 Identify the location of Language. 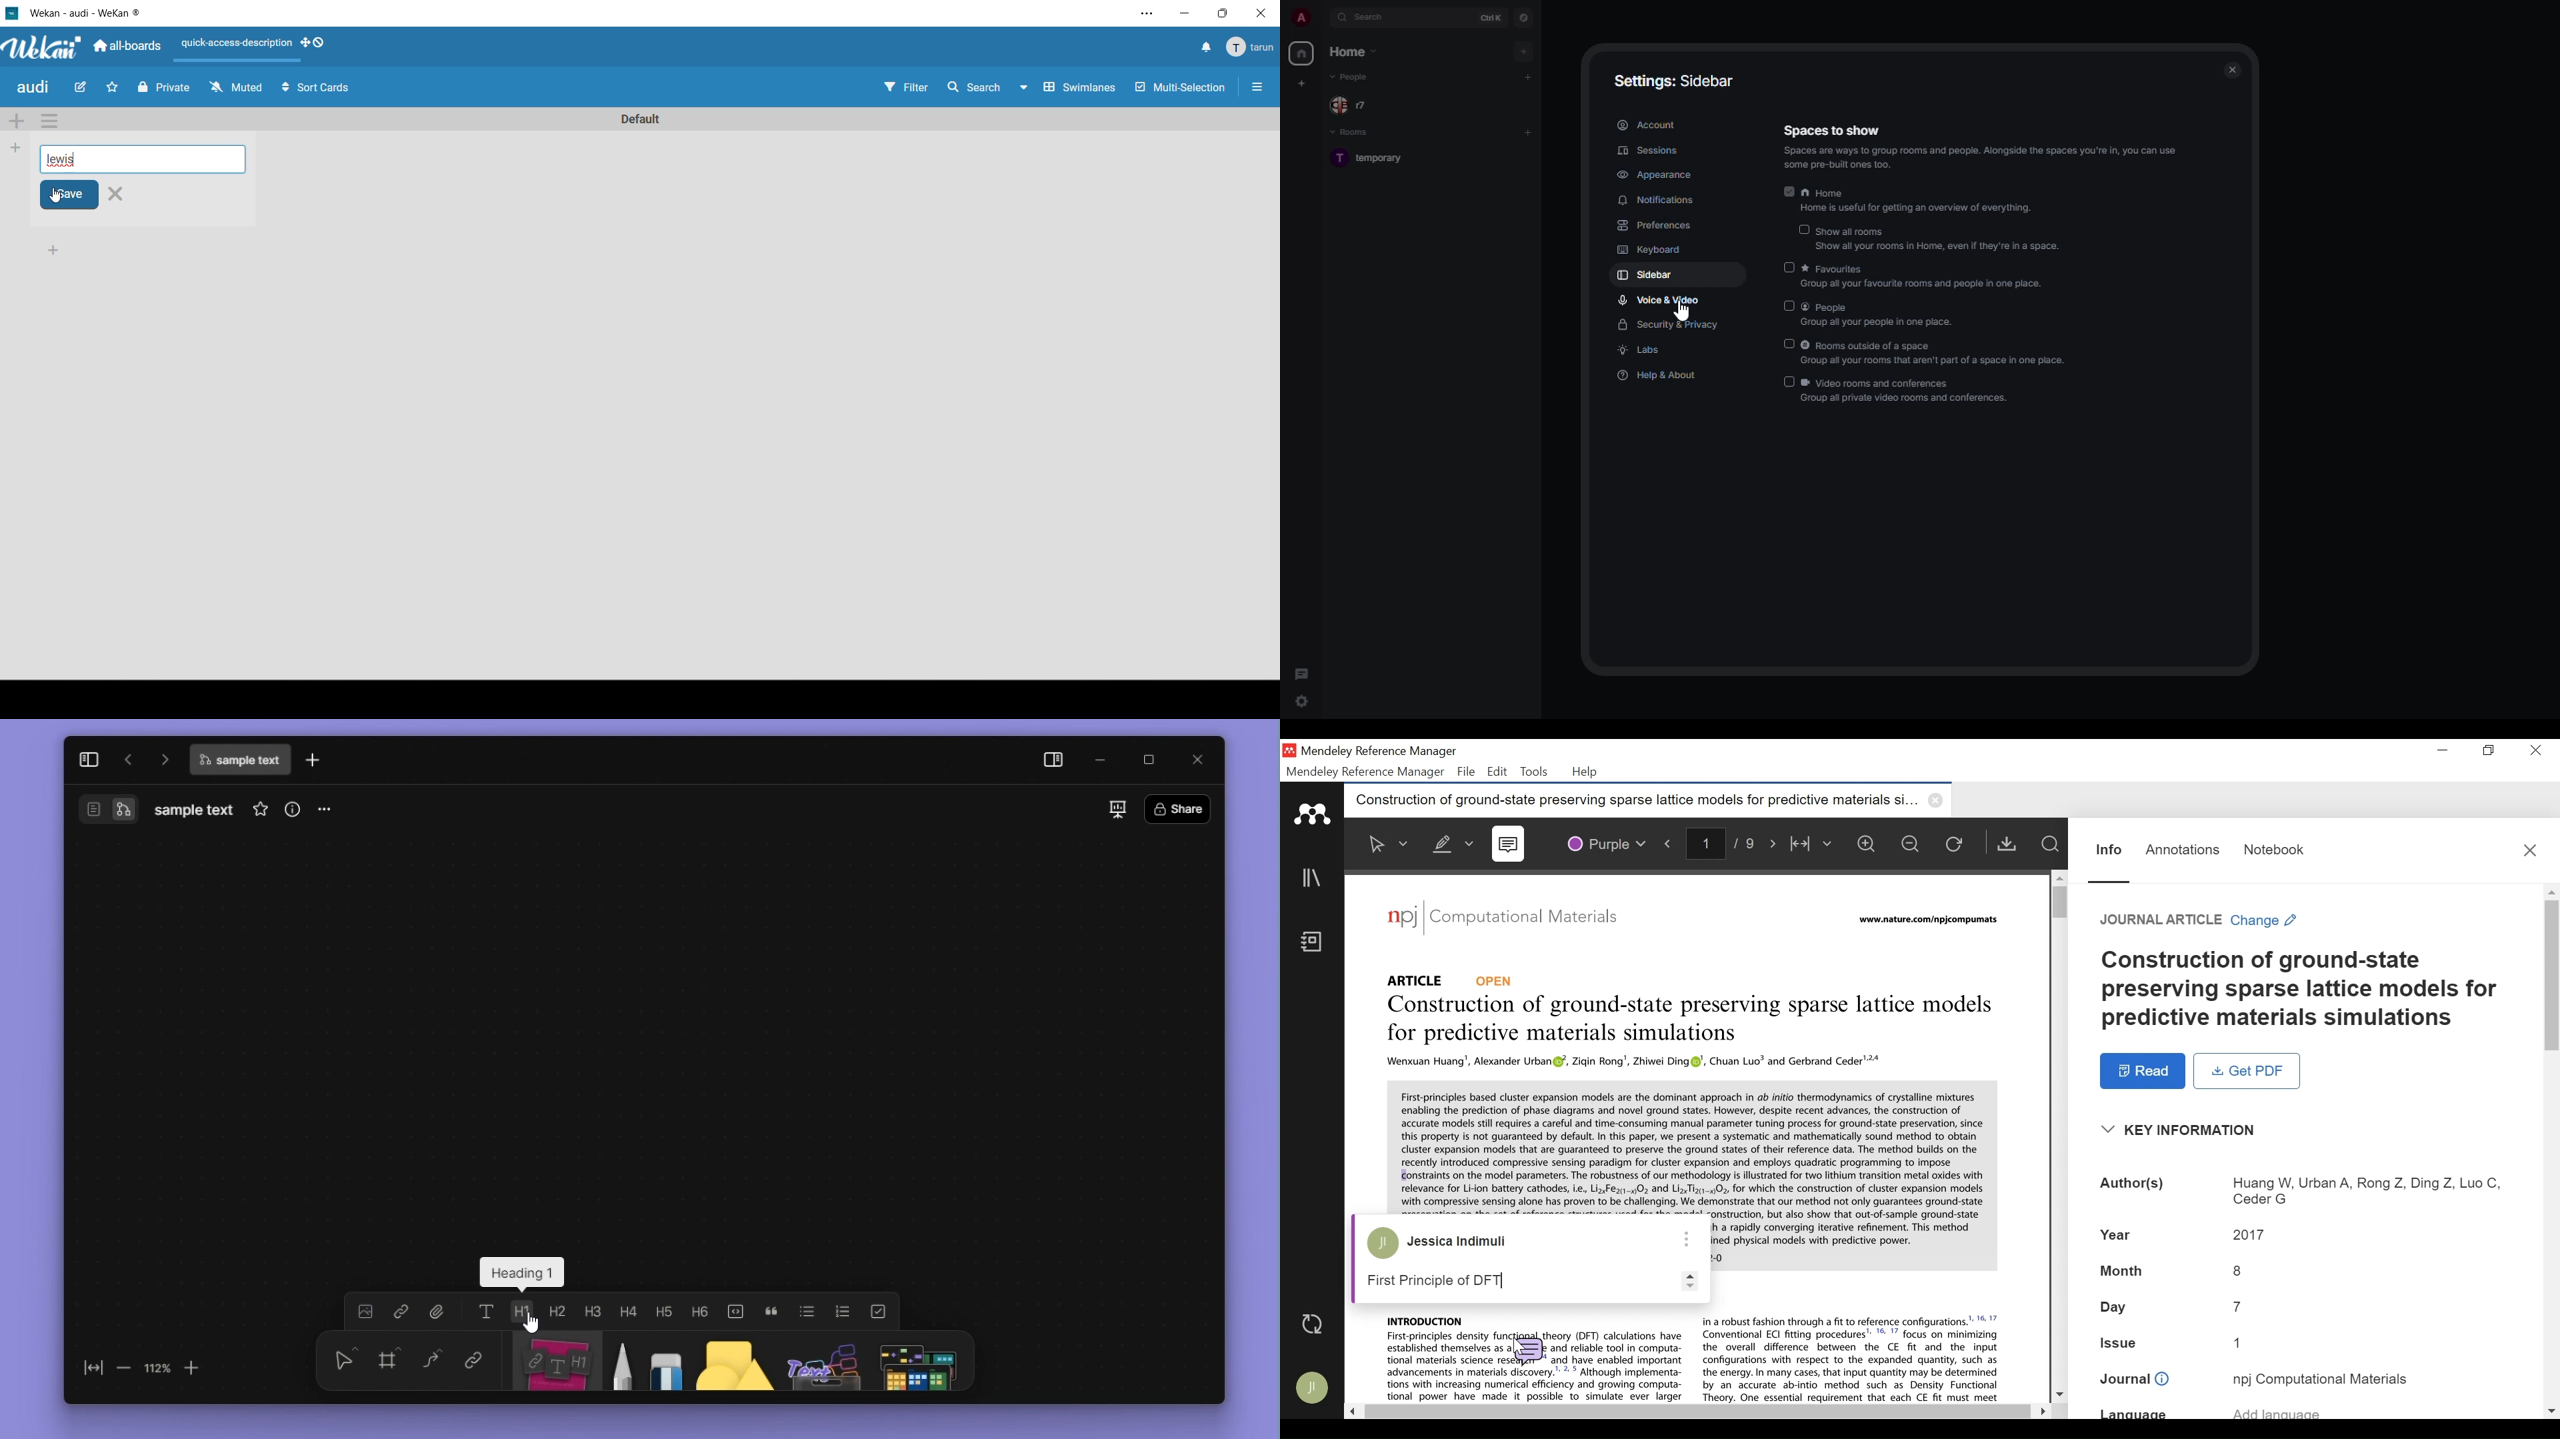
(2303, 1412).